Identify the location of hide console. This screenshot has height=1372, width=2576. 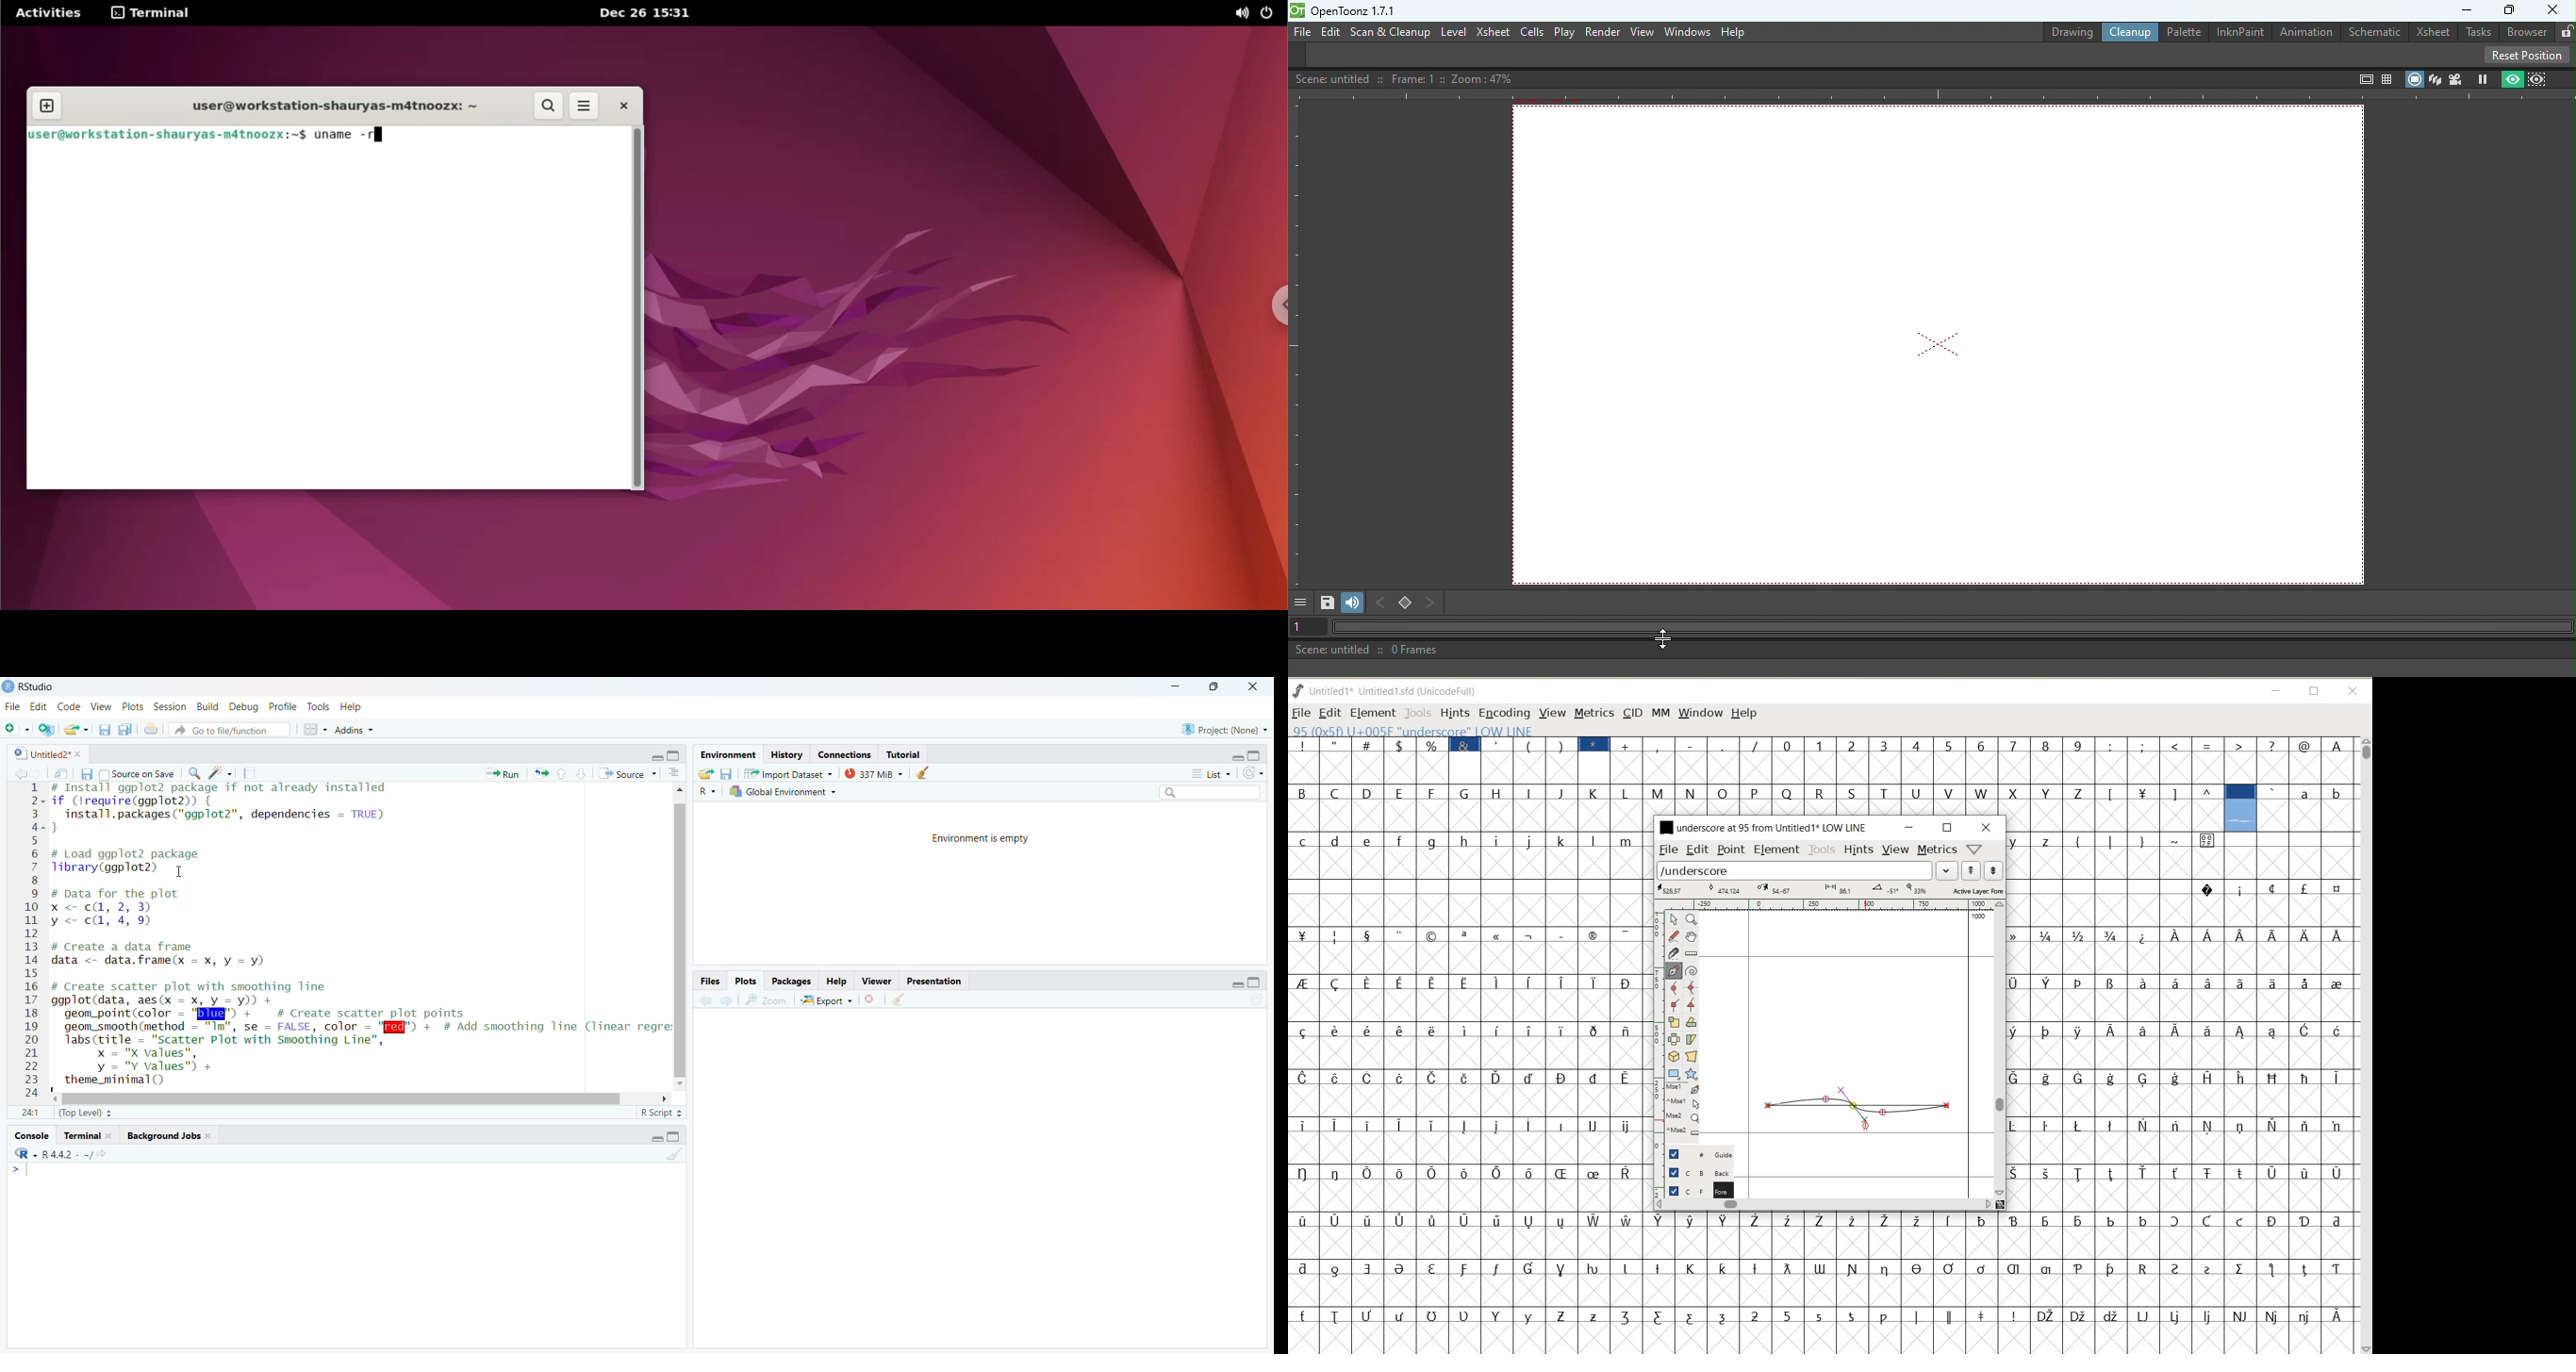
(1256, 982).